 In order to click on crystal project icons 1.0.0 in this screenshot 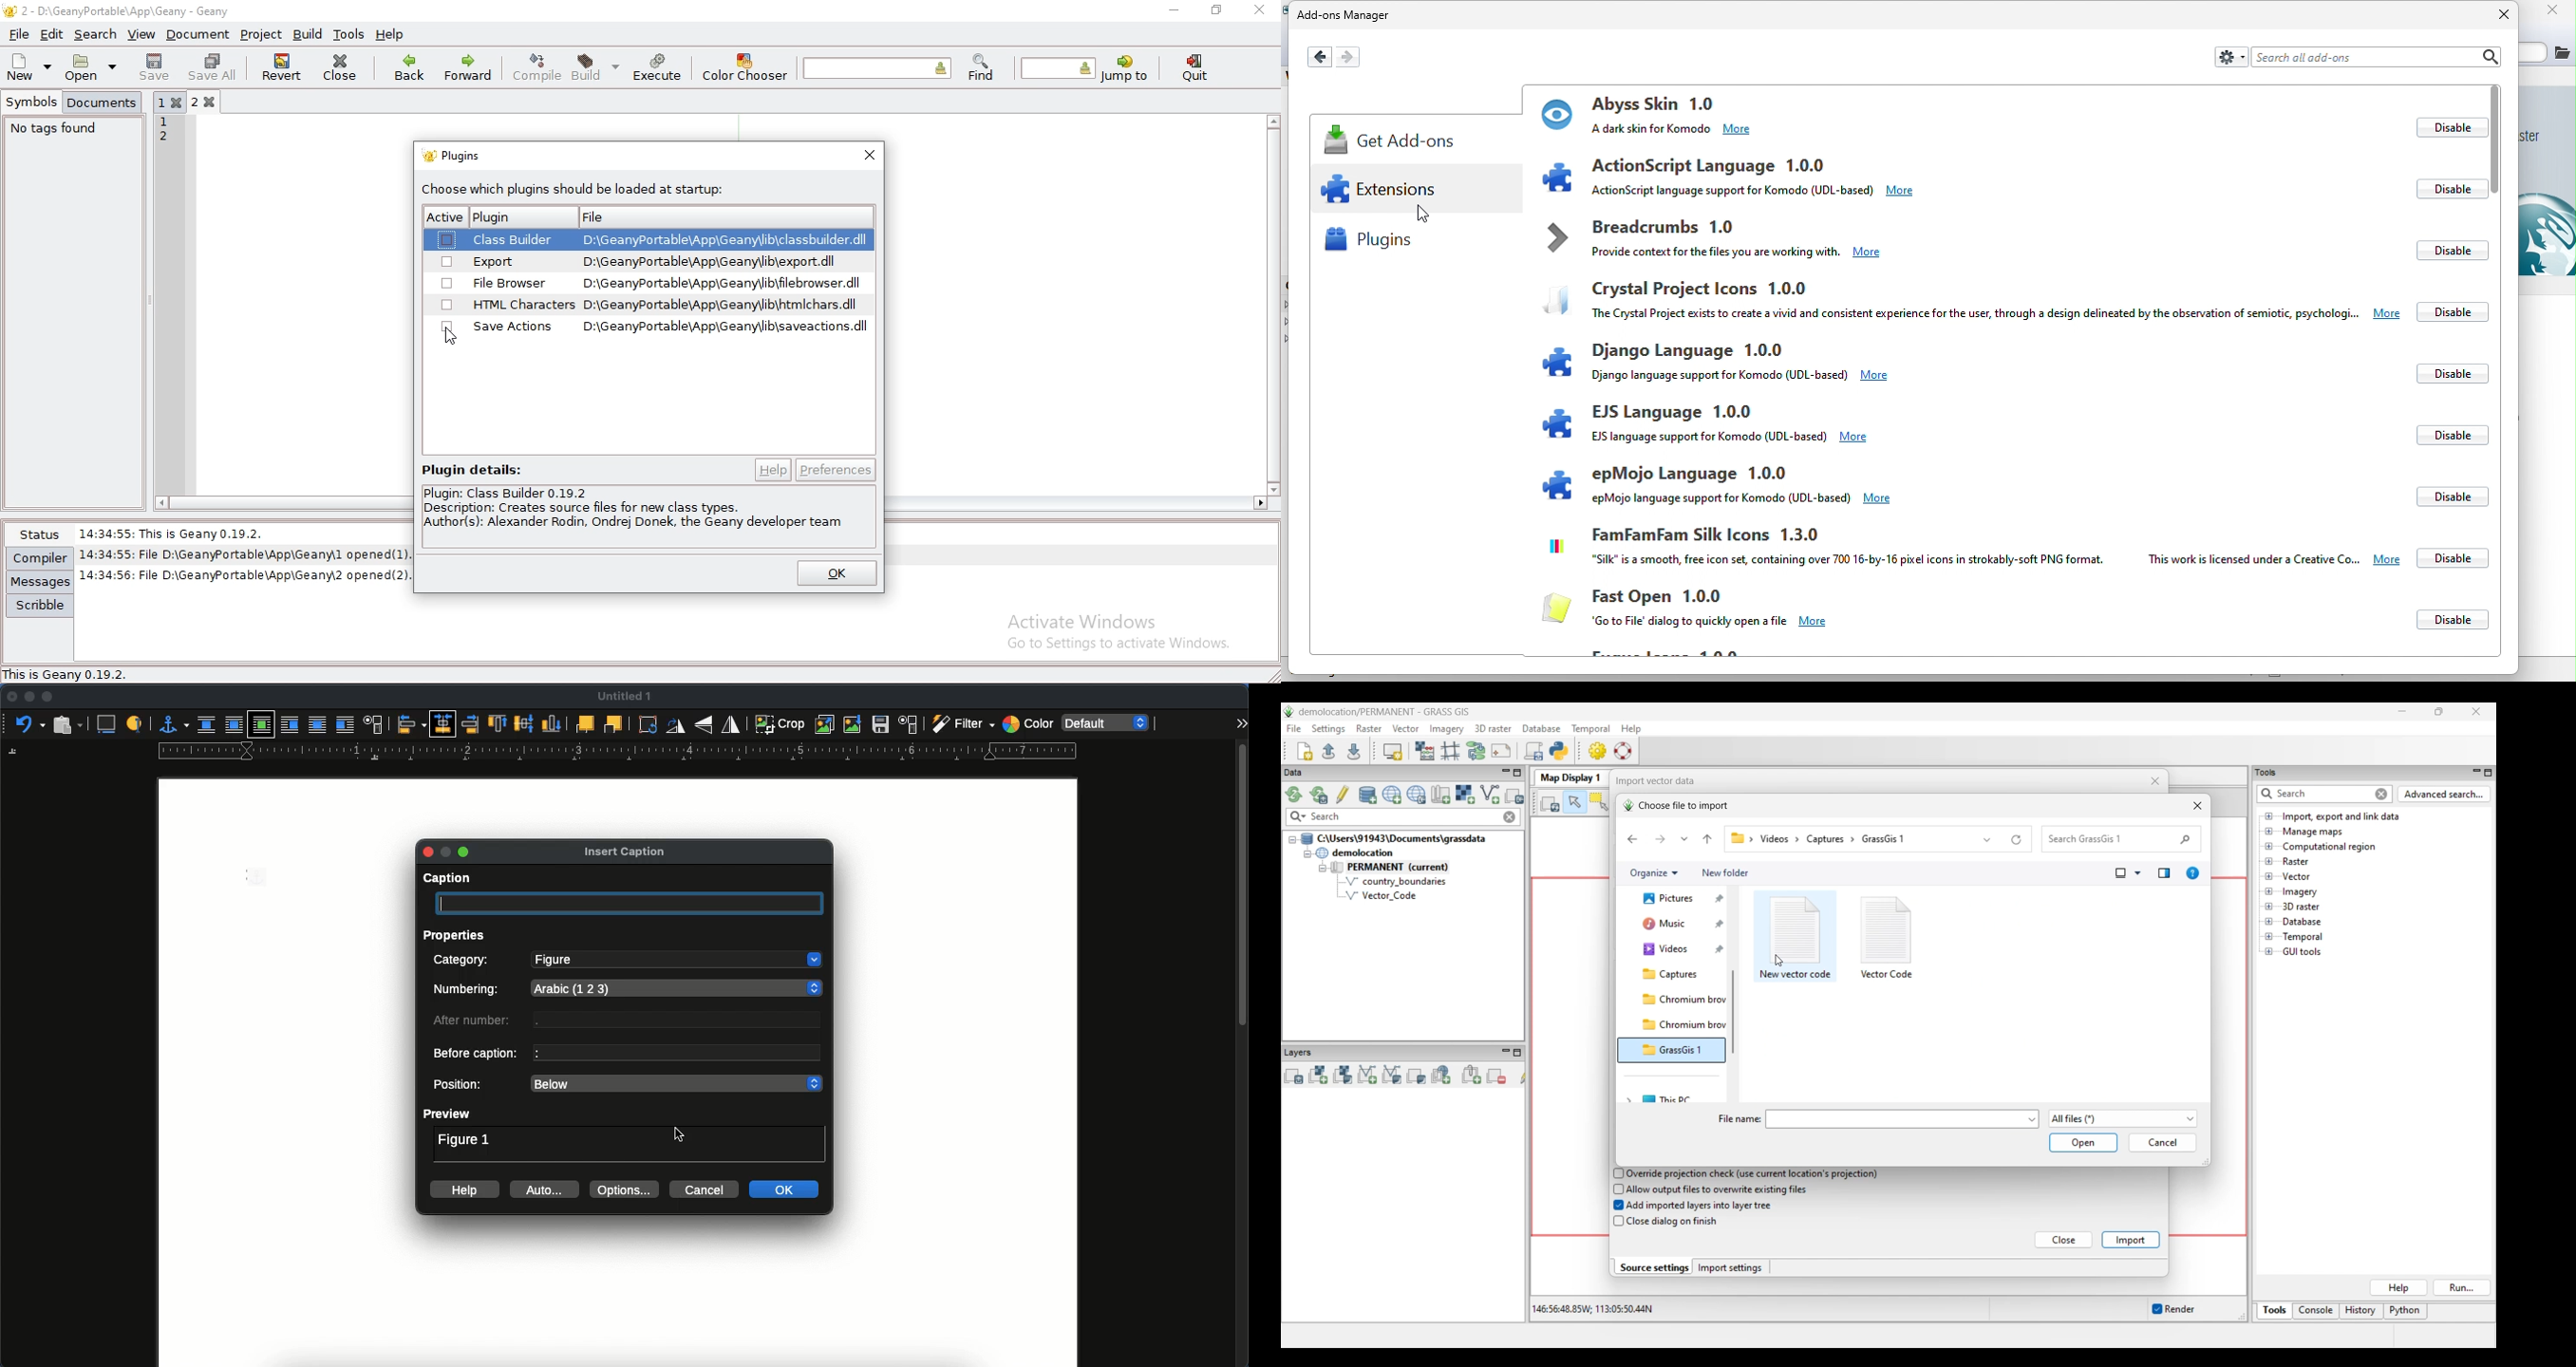, I will do `click(1968, 298)`.